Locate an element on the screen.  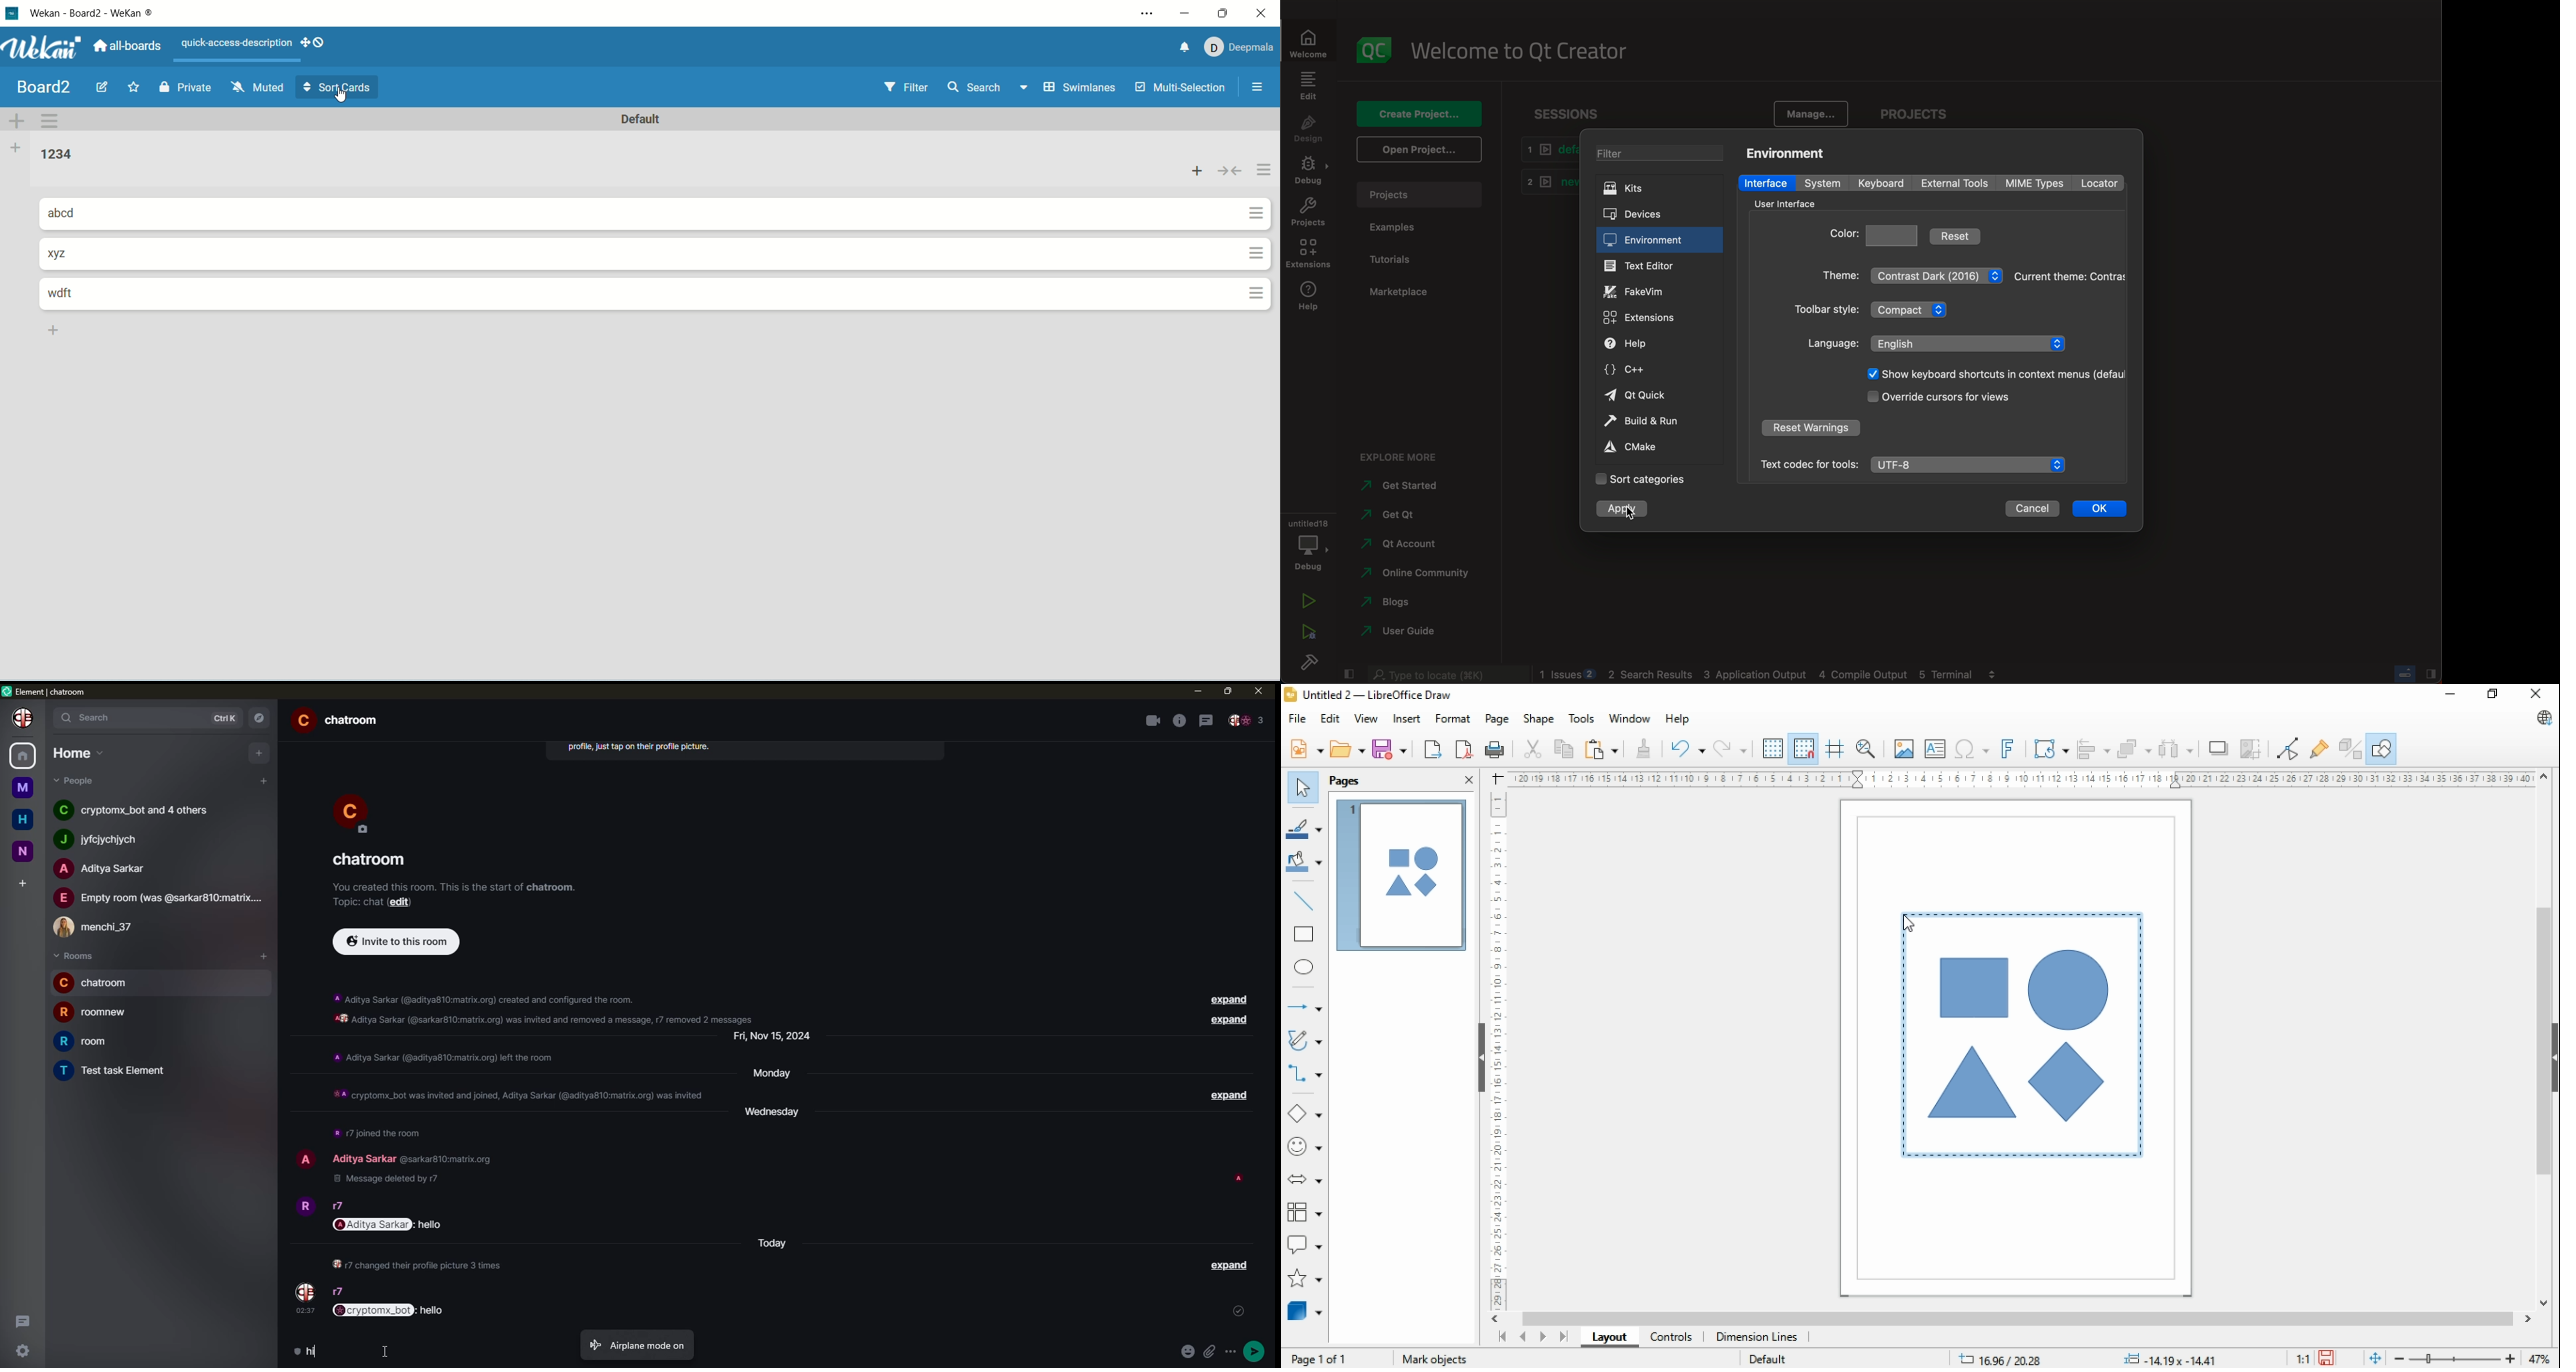
run debug is located at coordinates (1307, 633).